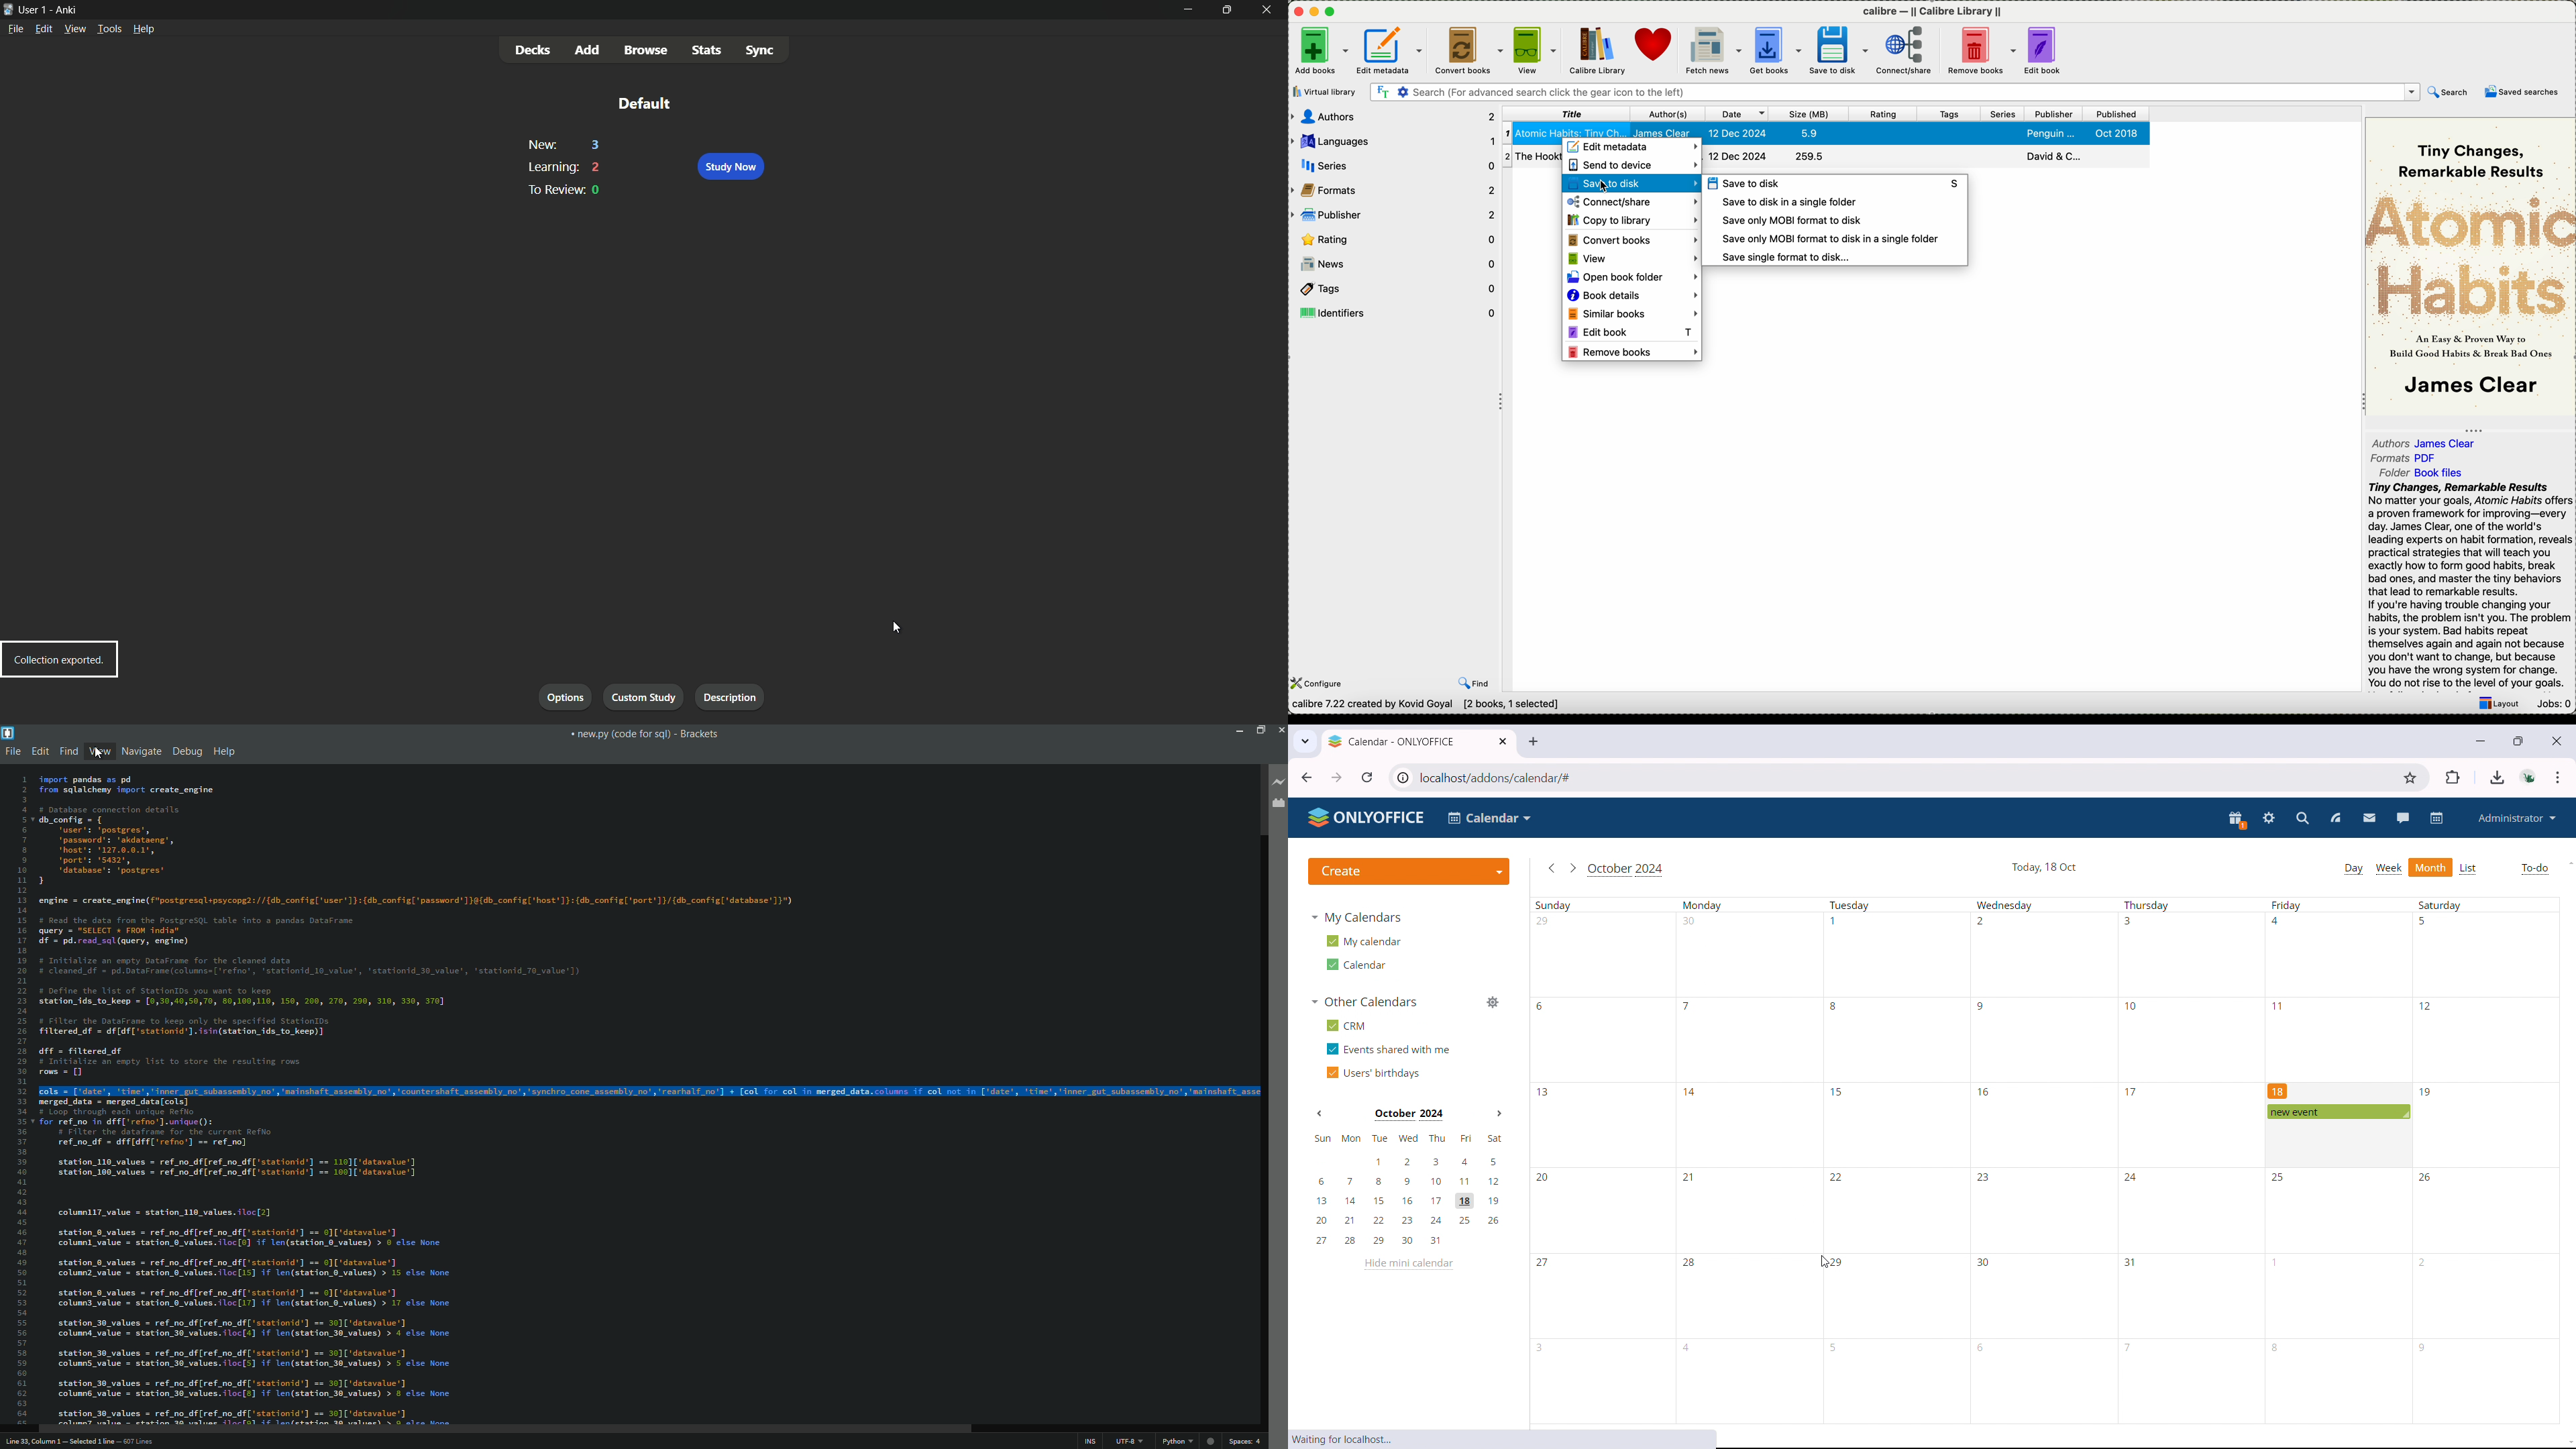 This screenshot has width=2576, height=1456. Describe the element at coordinates (1237, 730) in the screenshot. I see `minimize` at that location.